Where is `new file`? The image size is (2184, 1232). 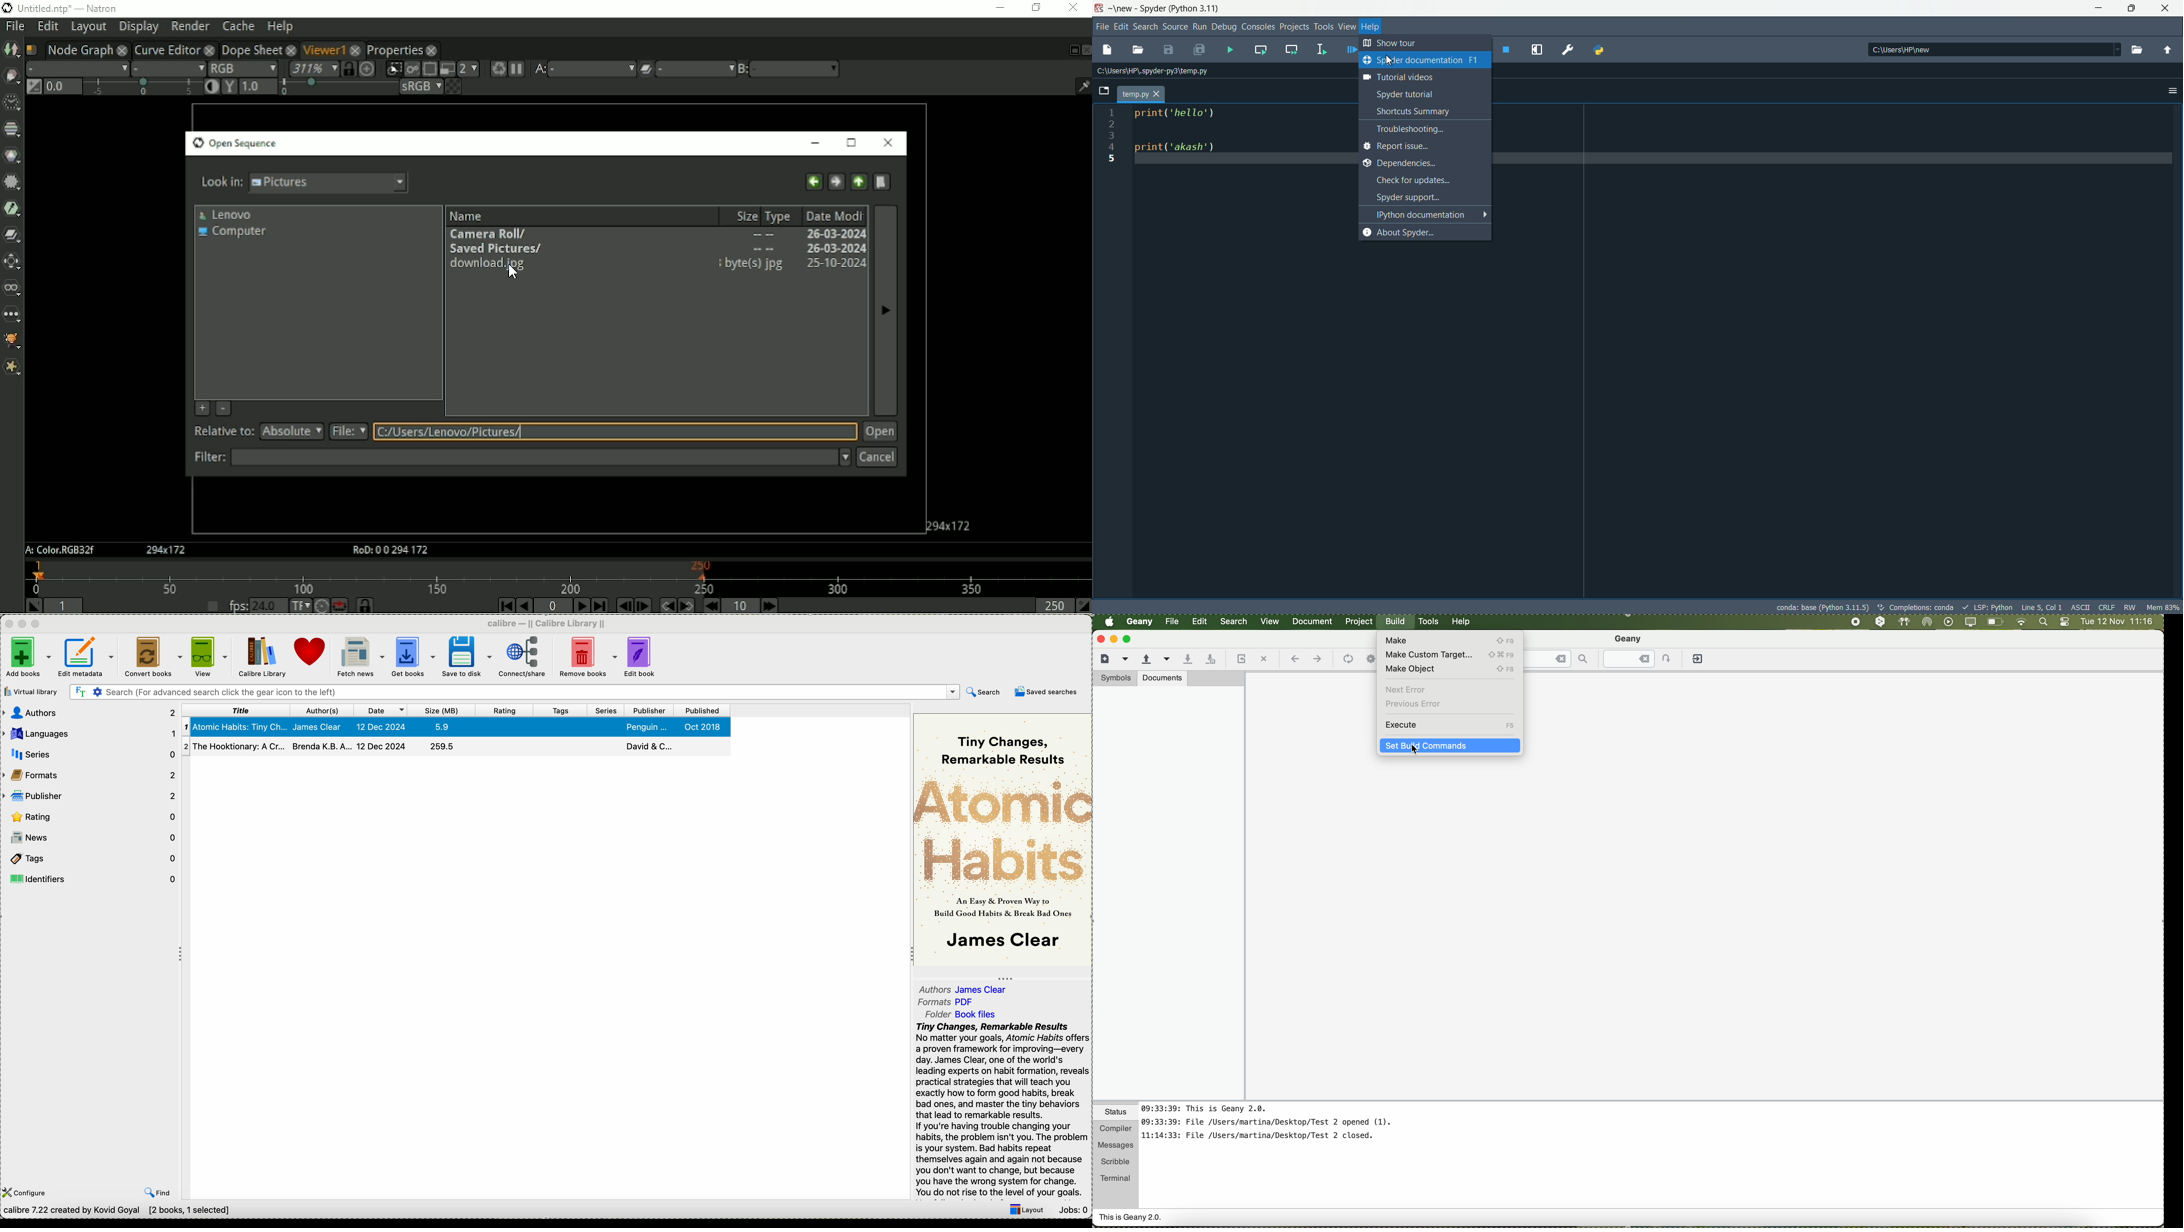
new file is located at coordinates (1103, 658).